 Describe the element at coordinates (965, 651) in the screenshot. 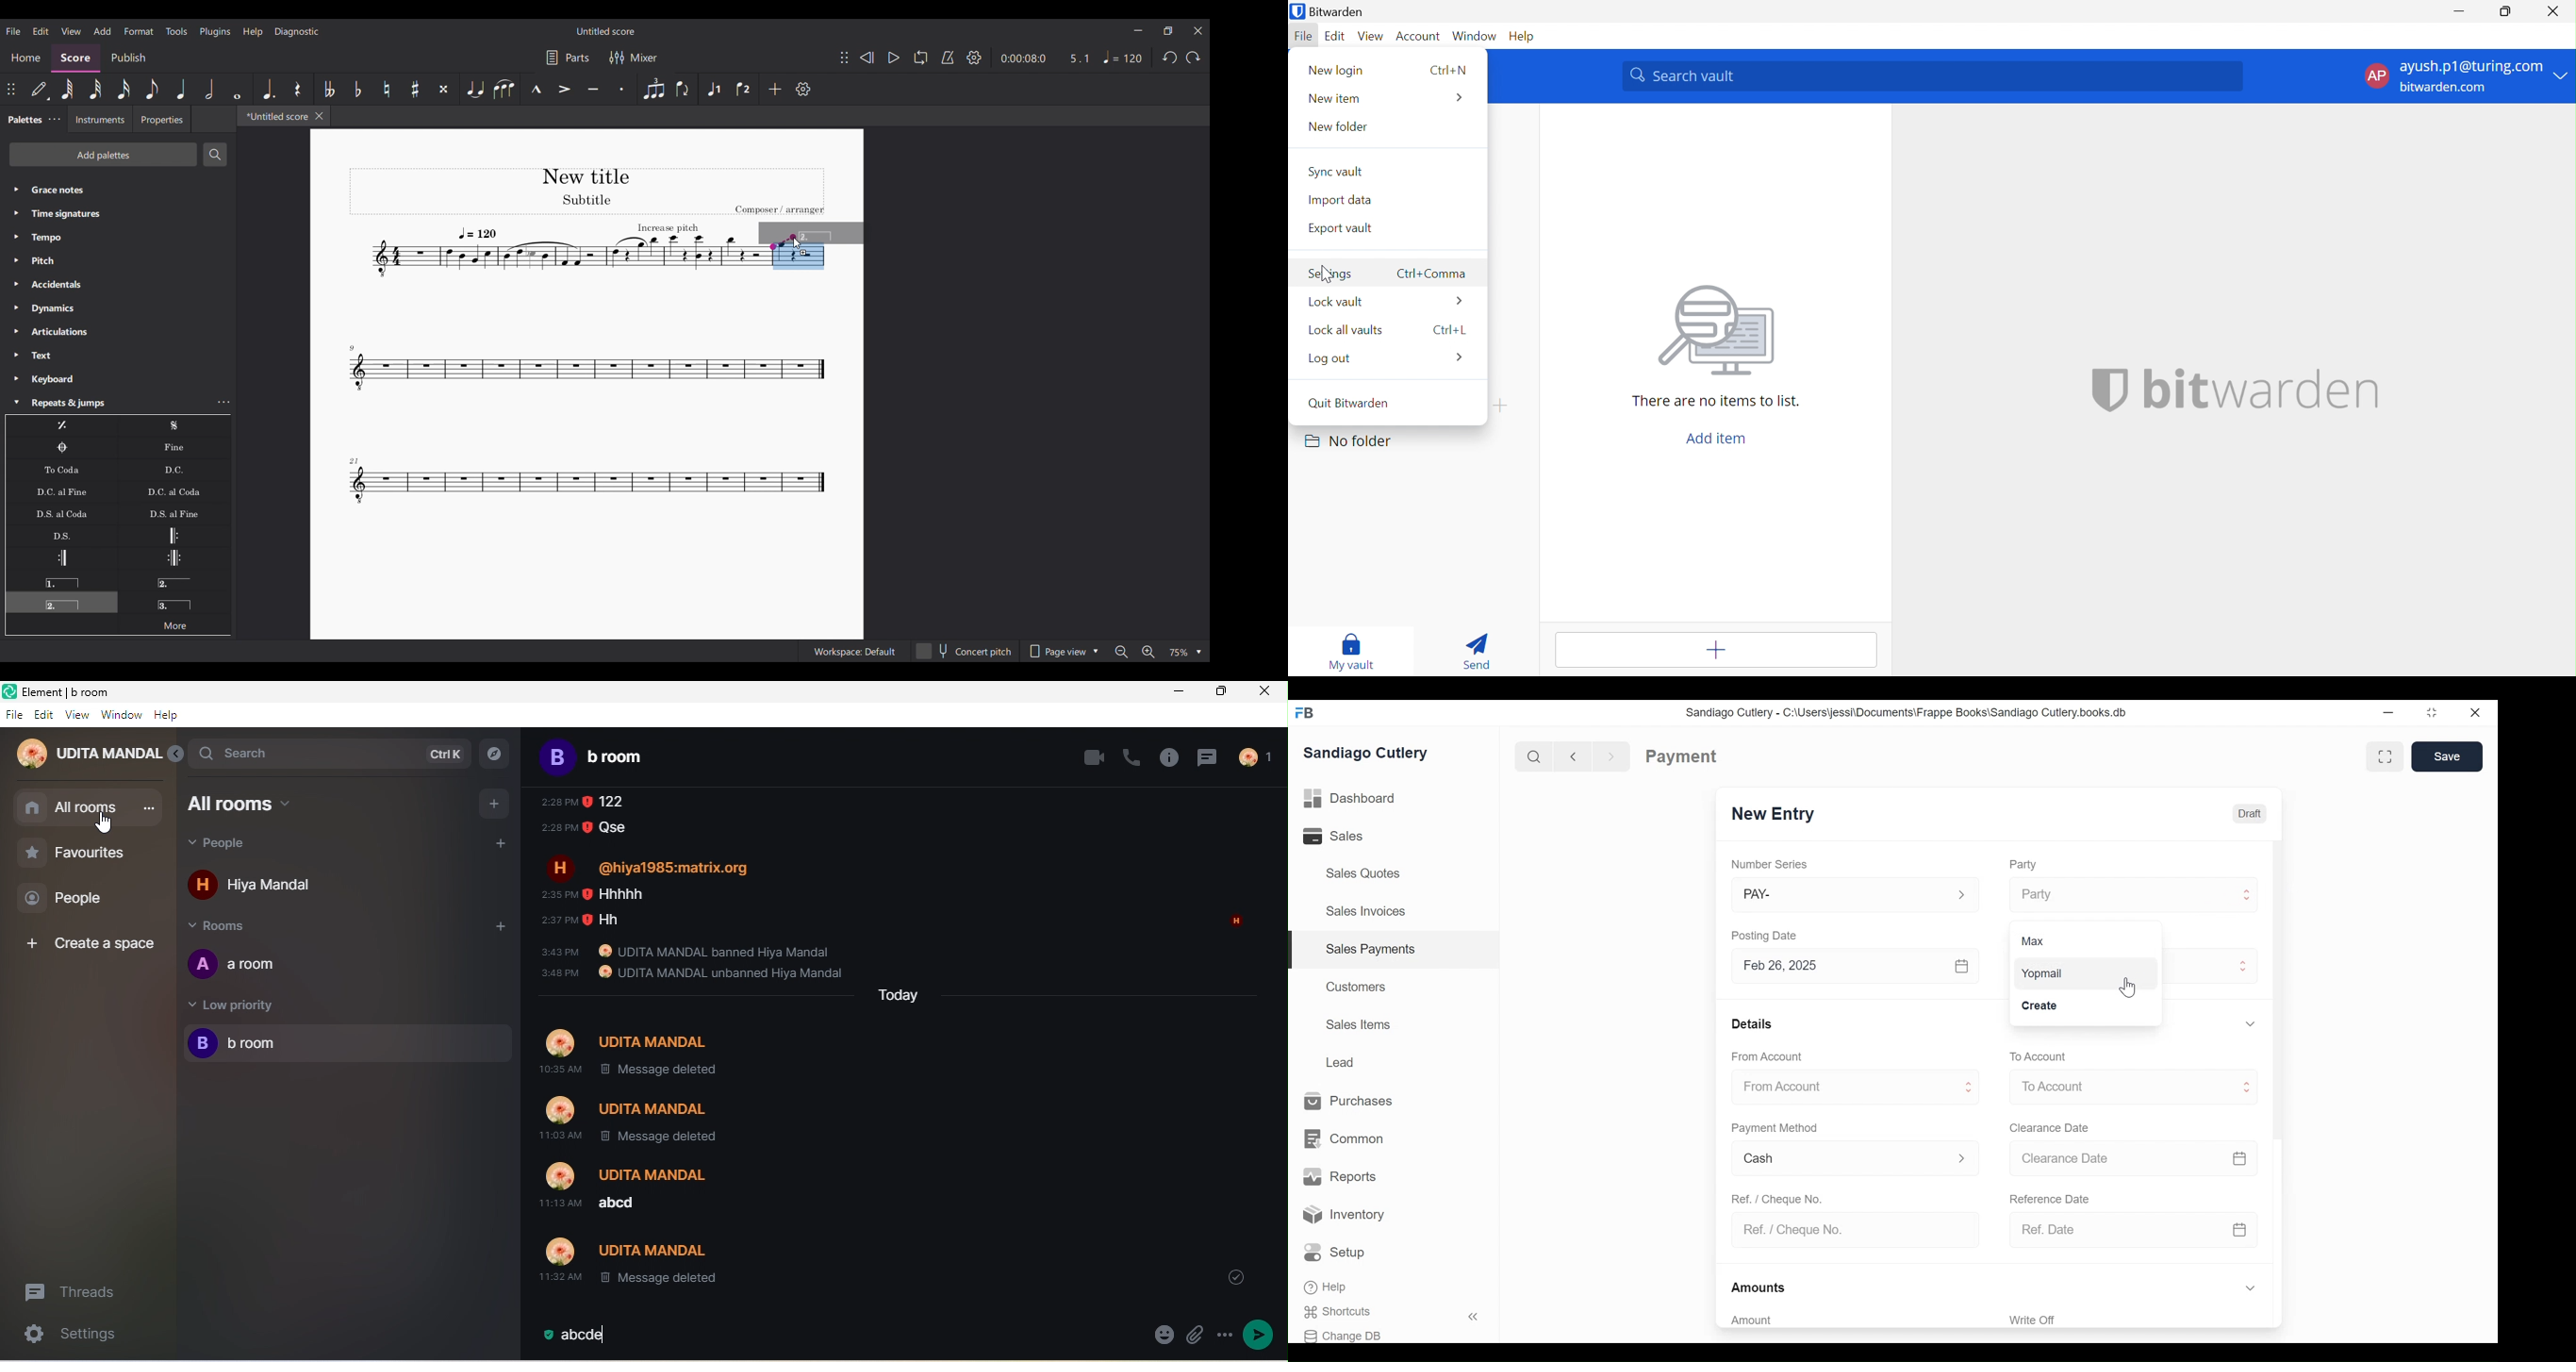

I see `Concert pitch toggle` at that location.